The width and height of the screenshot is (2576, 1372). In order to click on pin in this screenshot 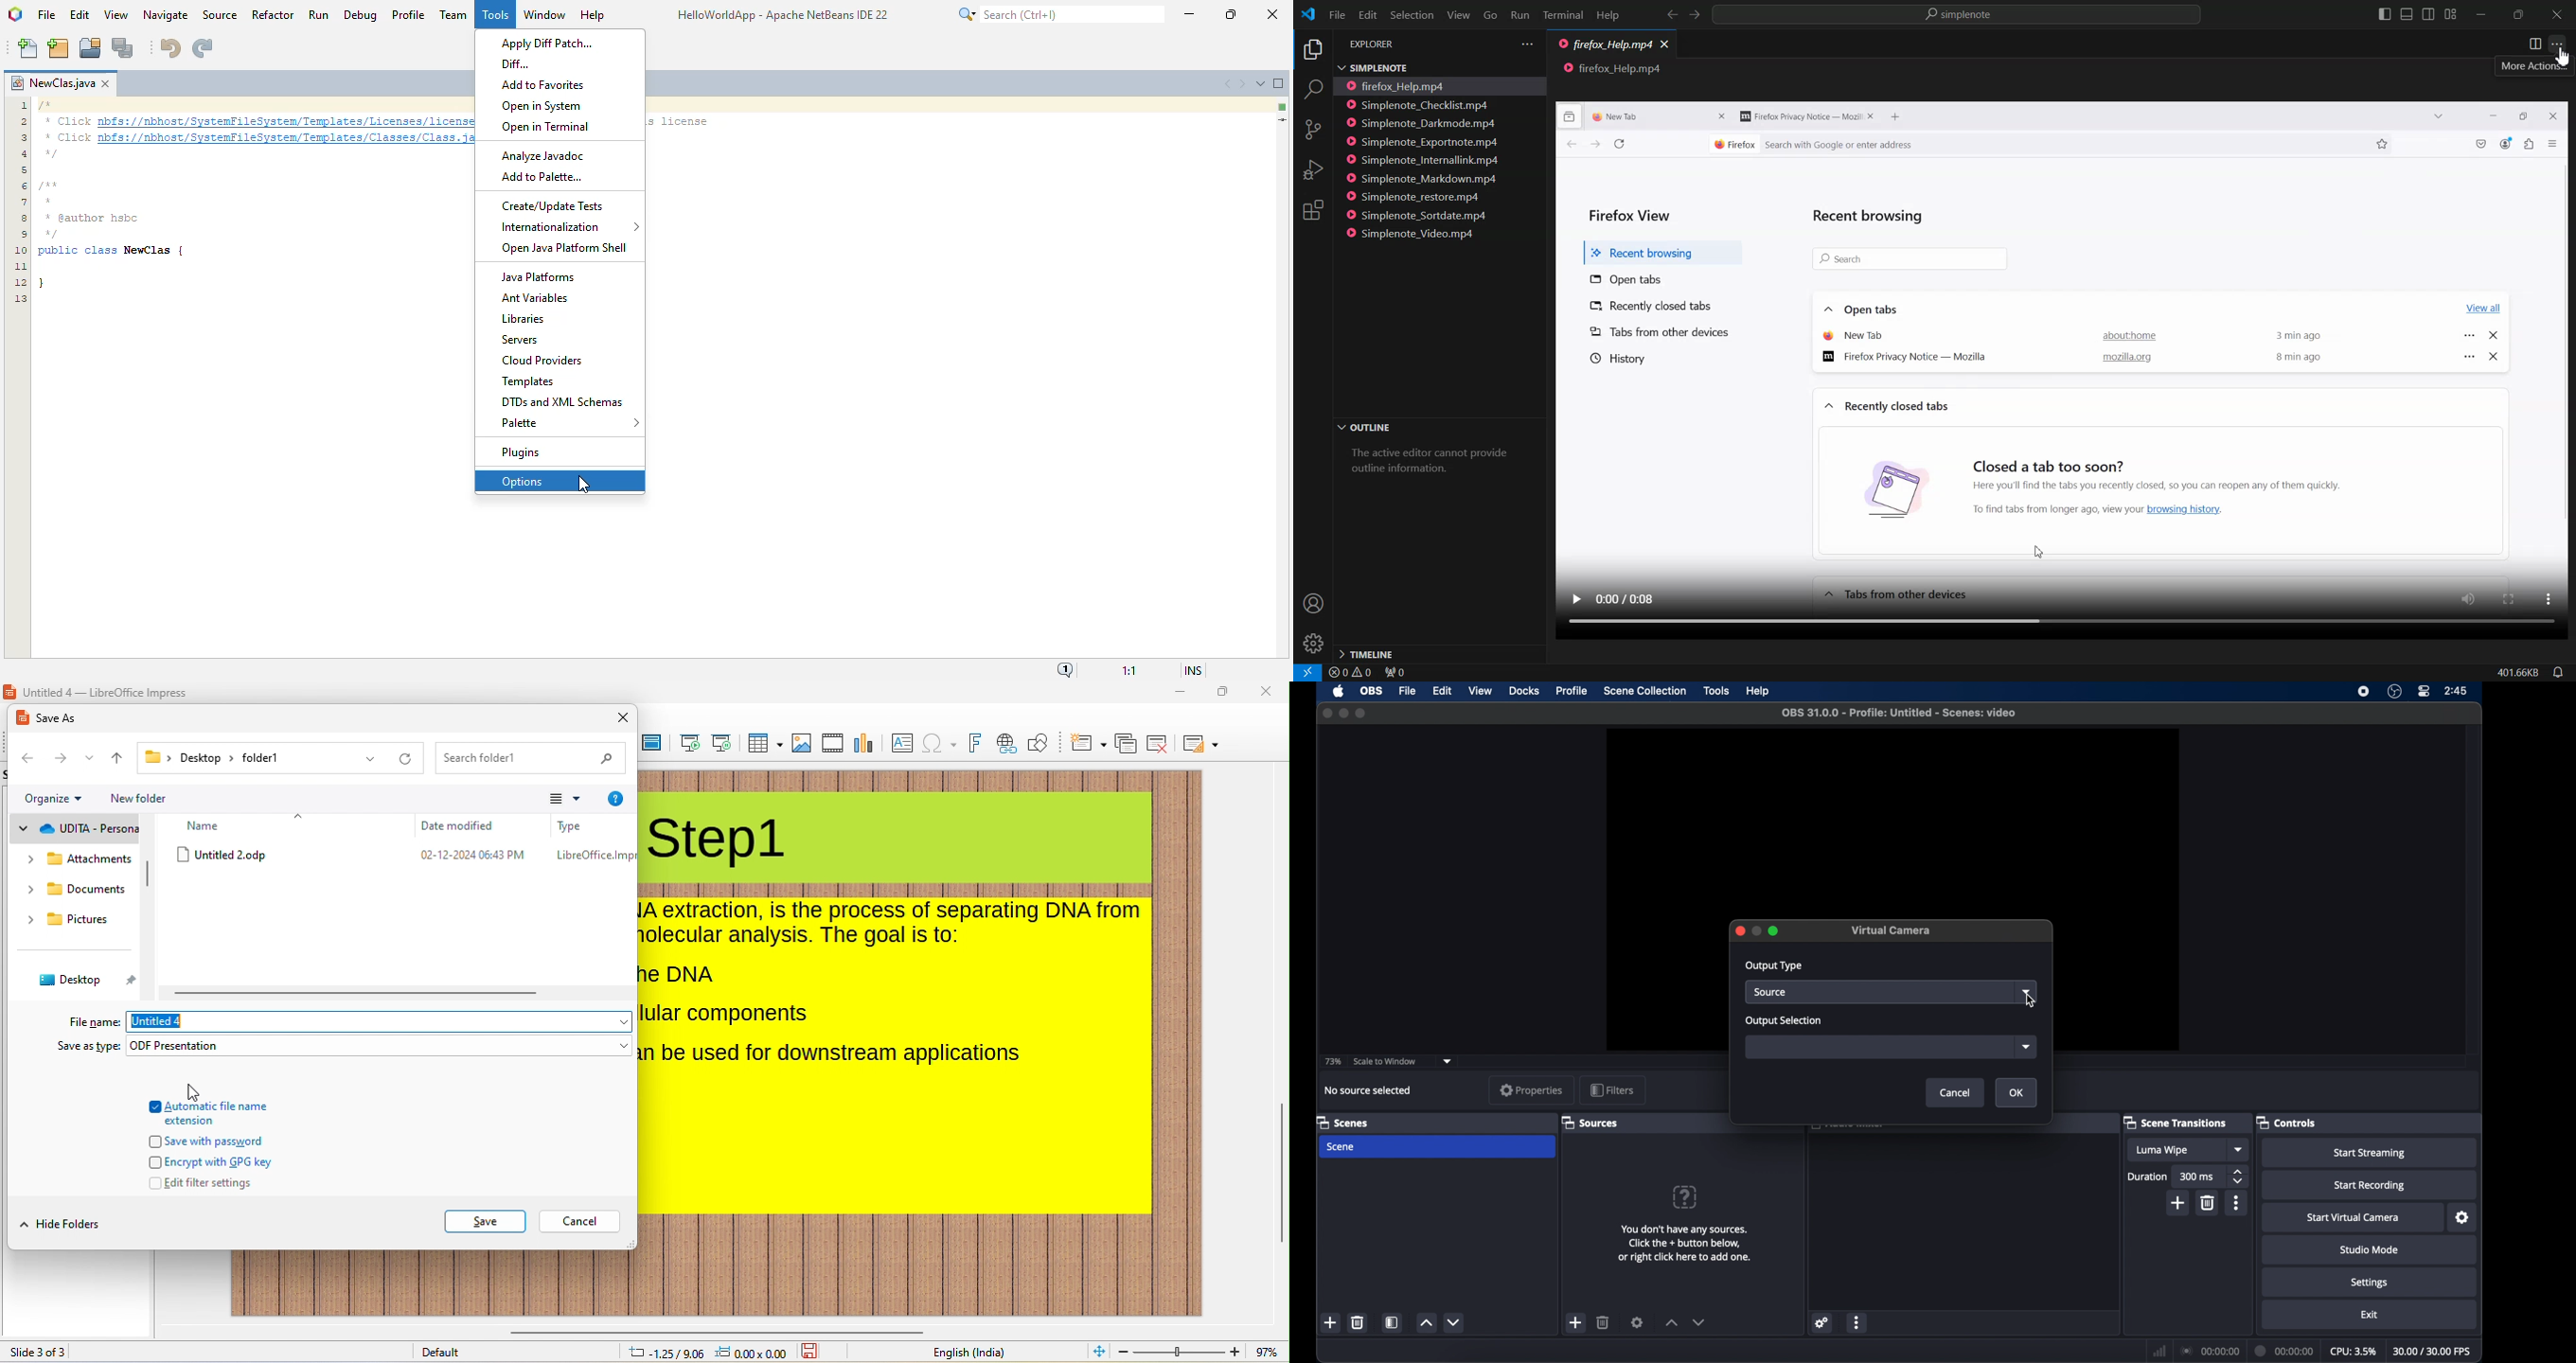, I will do `click(134, 985)`.